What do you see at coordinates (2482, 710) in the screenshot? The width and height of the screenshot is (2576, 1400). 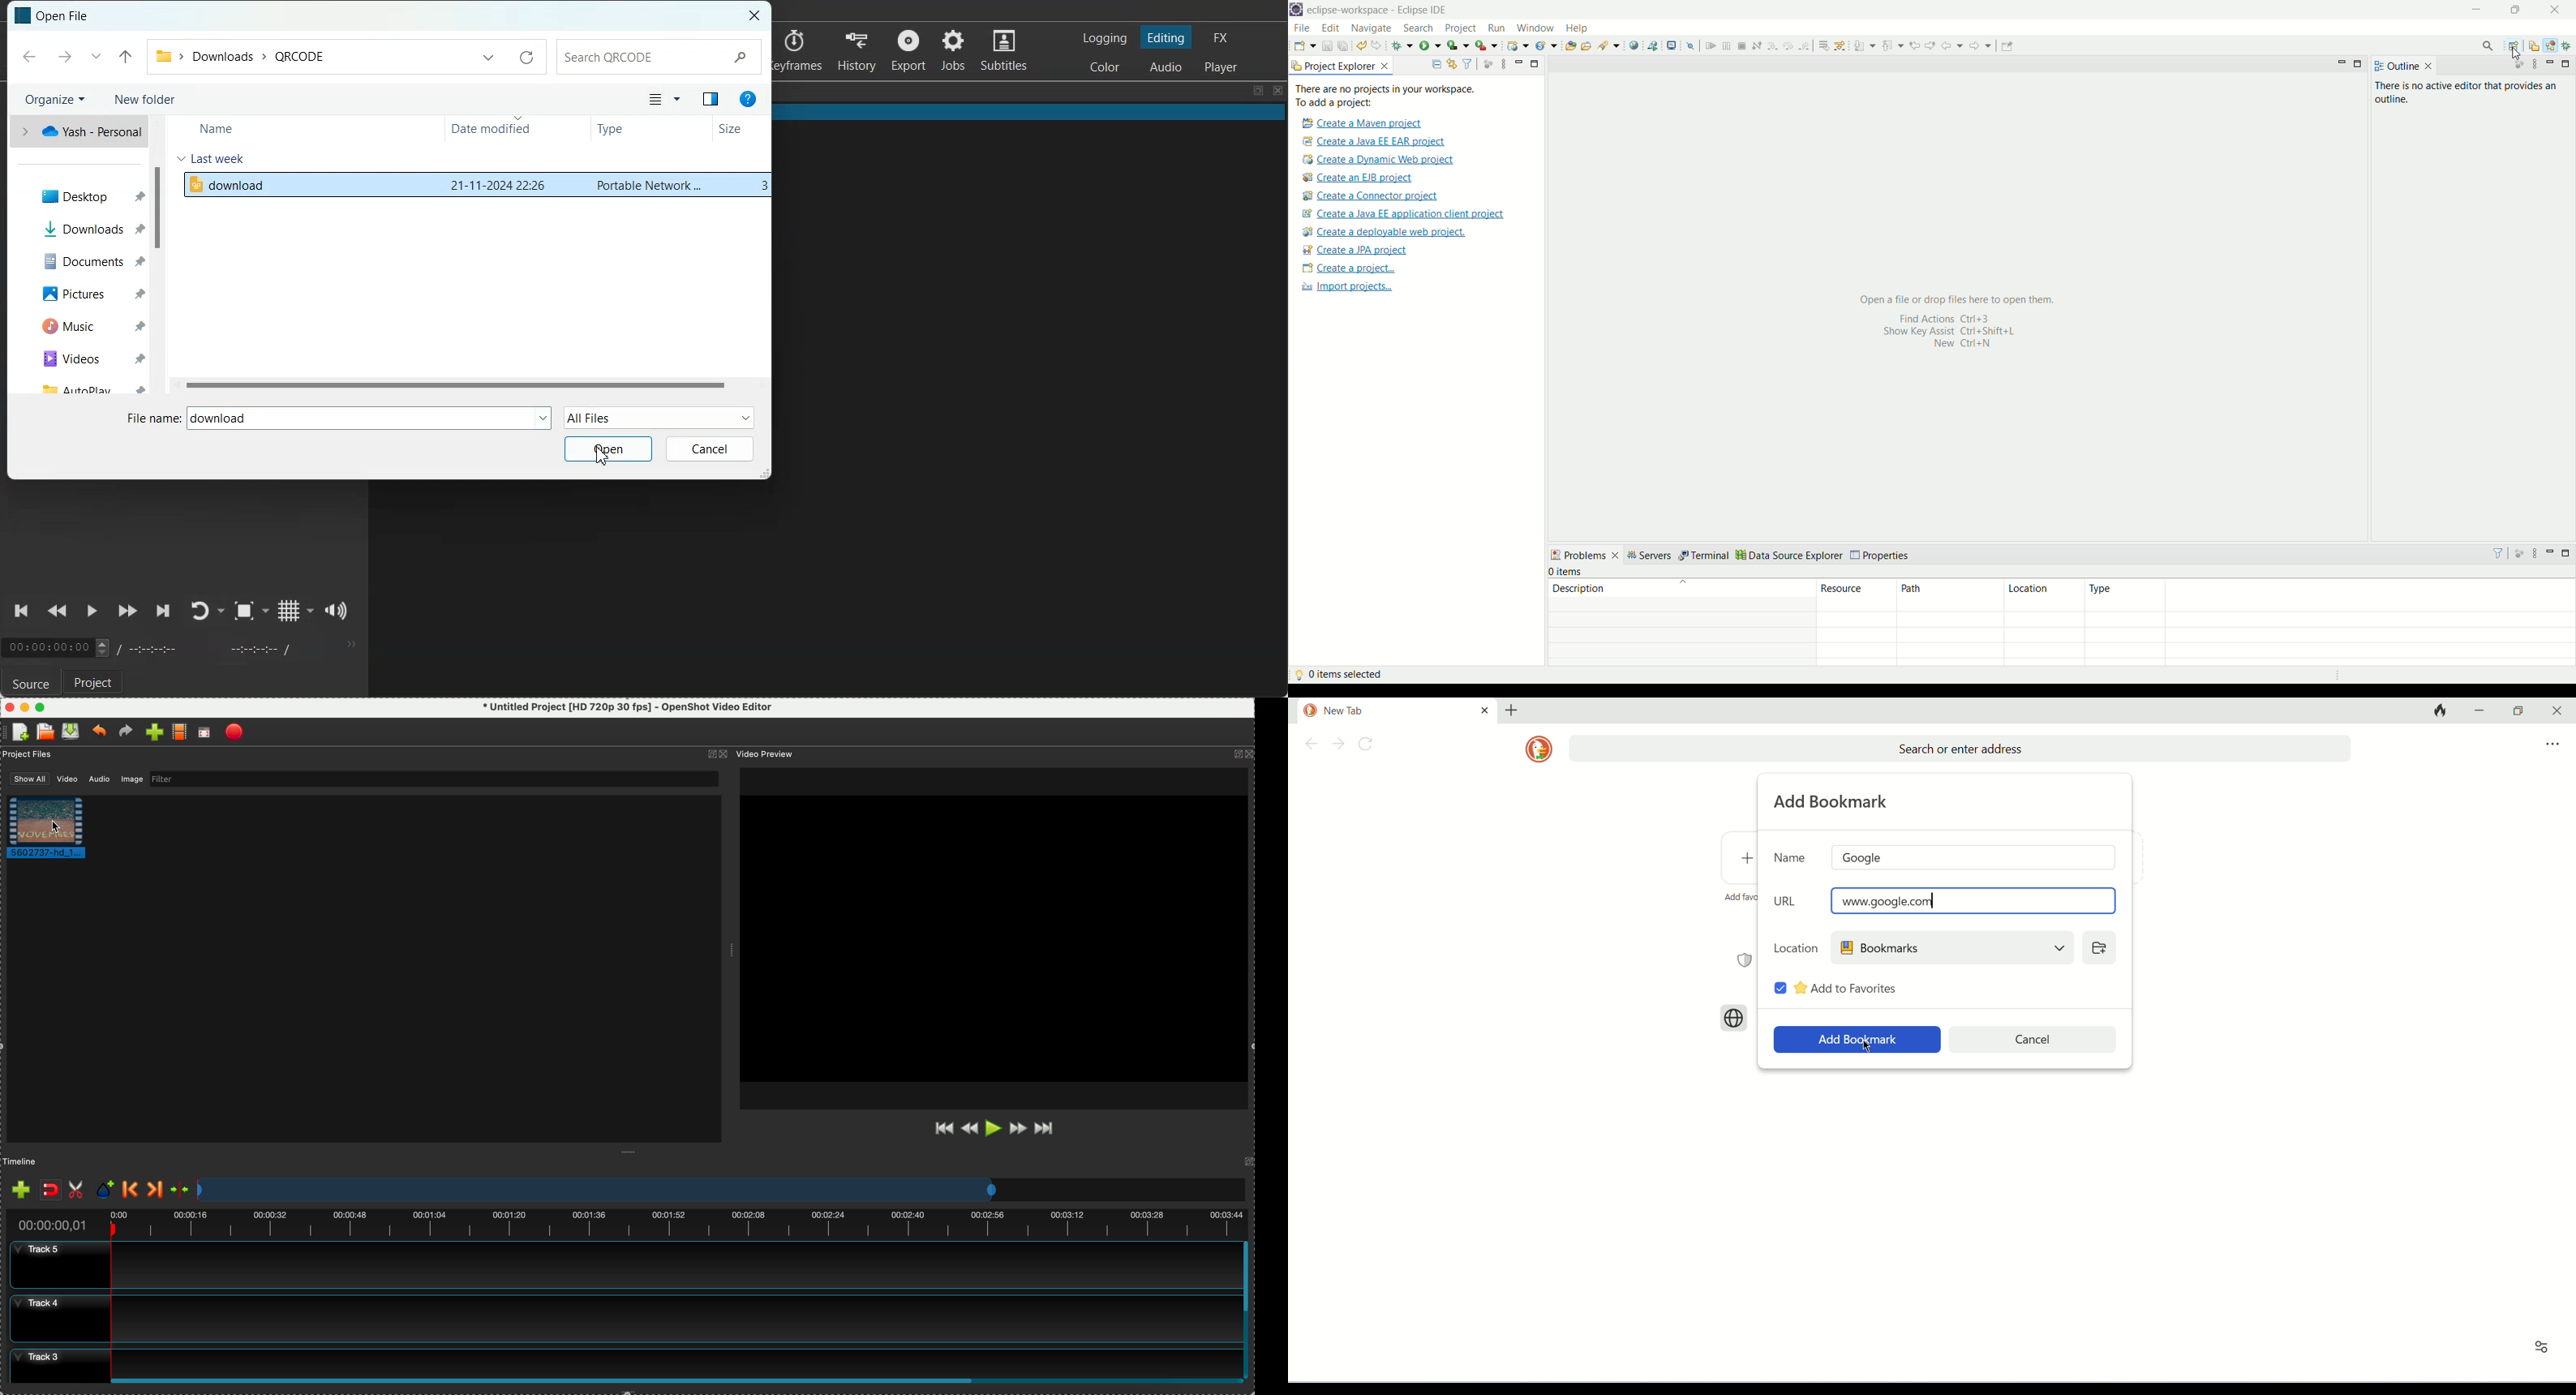 I see `minimize` at bounding box center [2482, 710].